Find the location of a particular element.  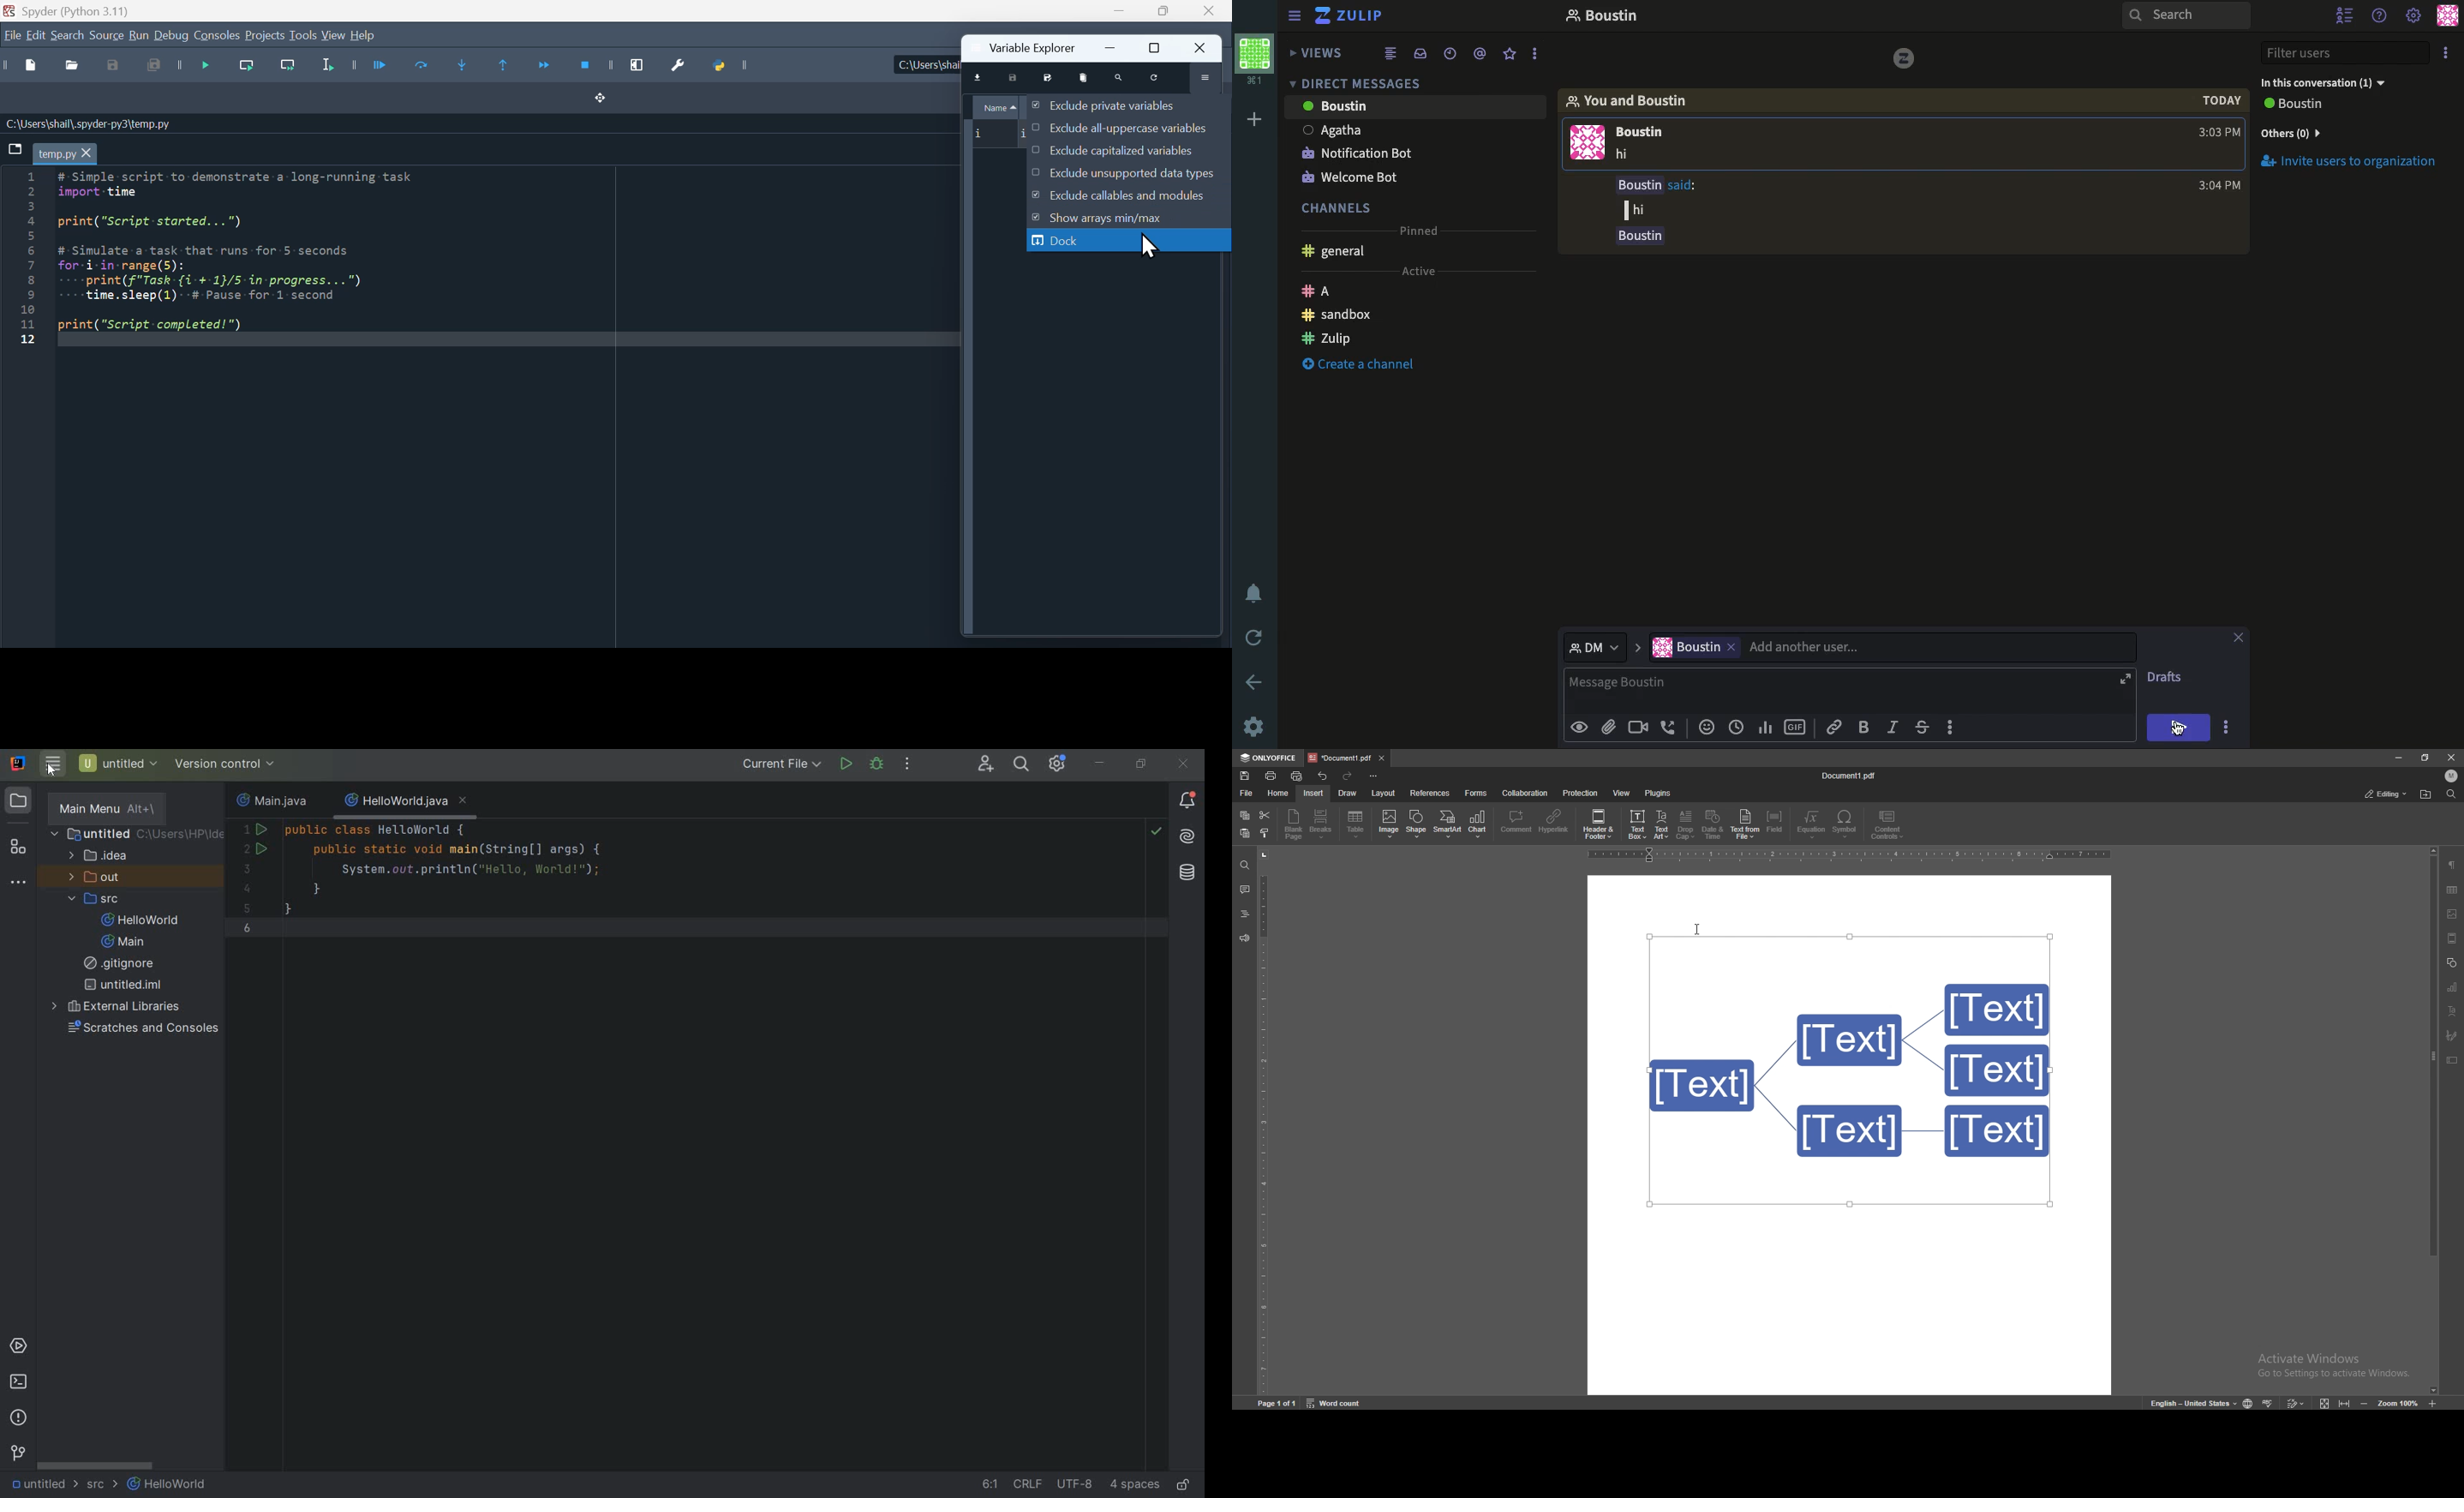

view is located at coordinates (1621, 793).